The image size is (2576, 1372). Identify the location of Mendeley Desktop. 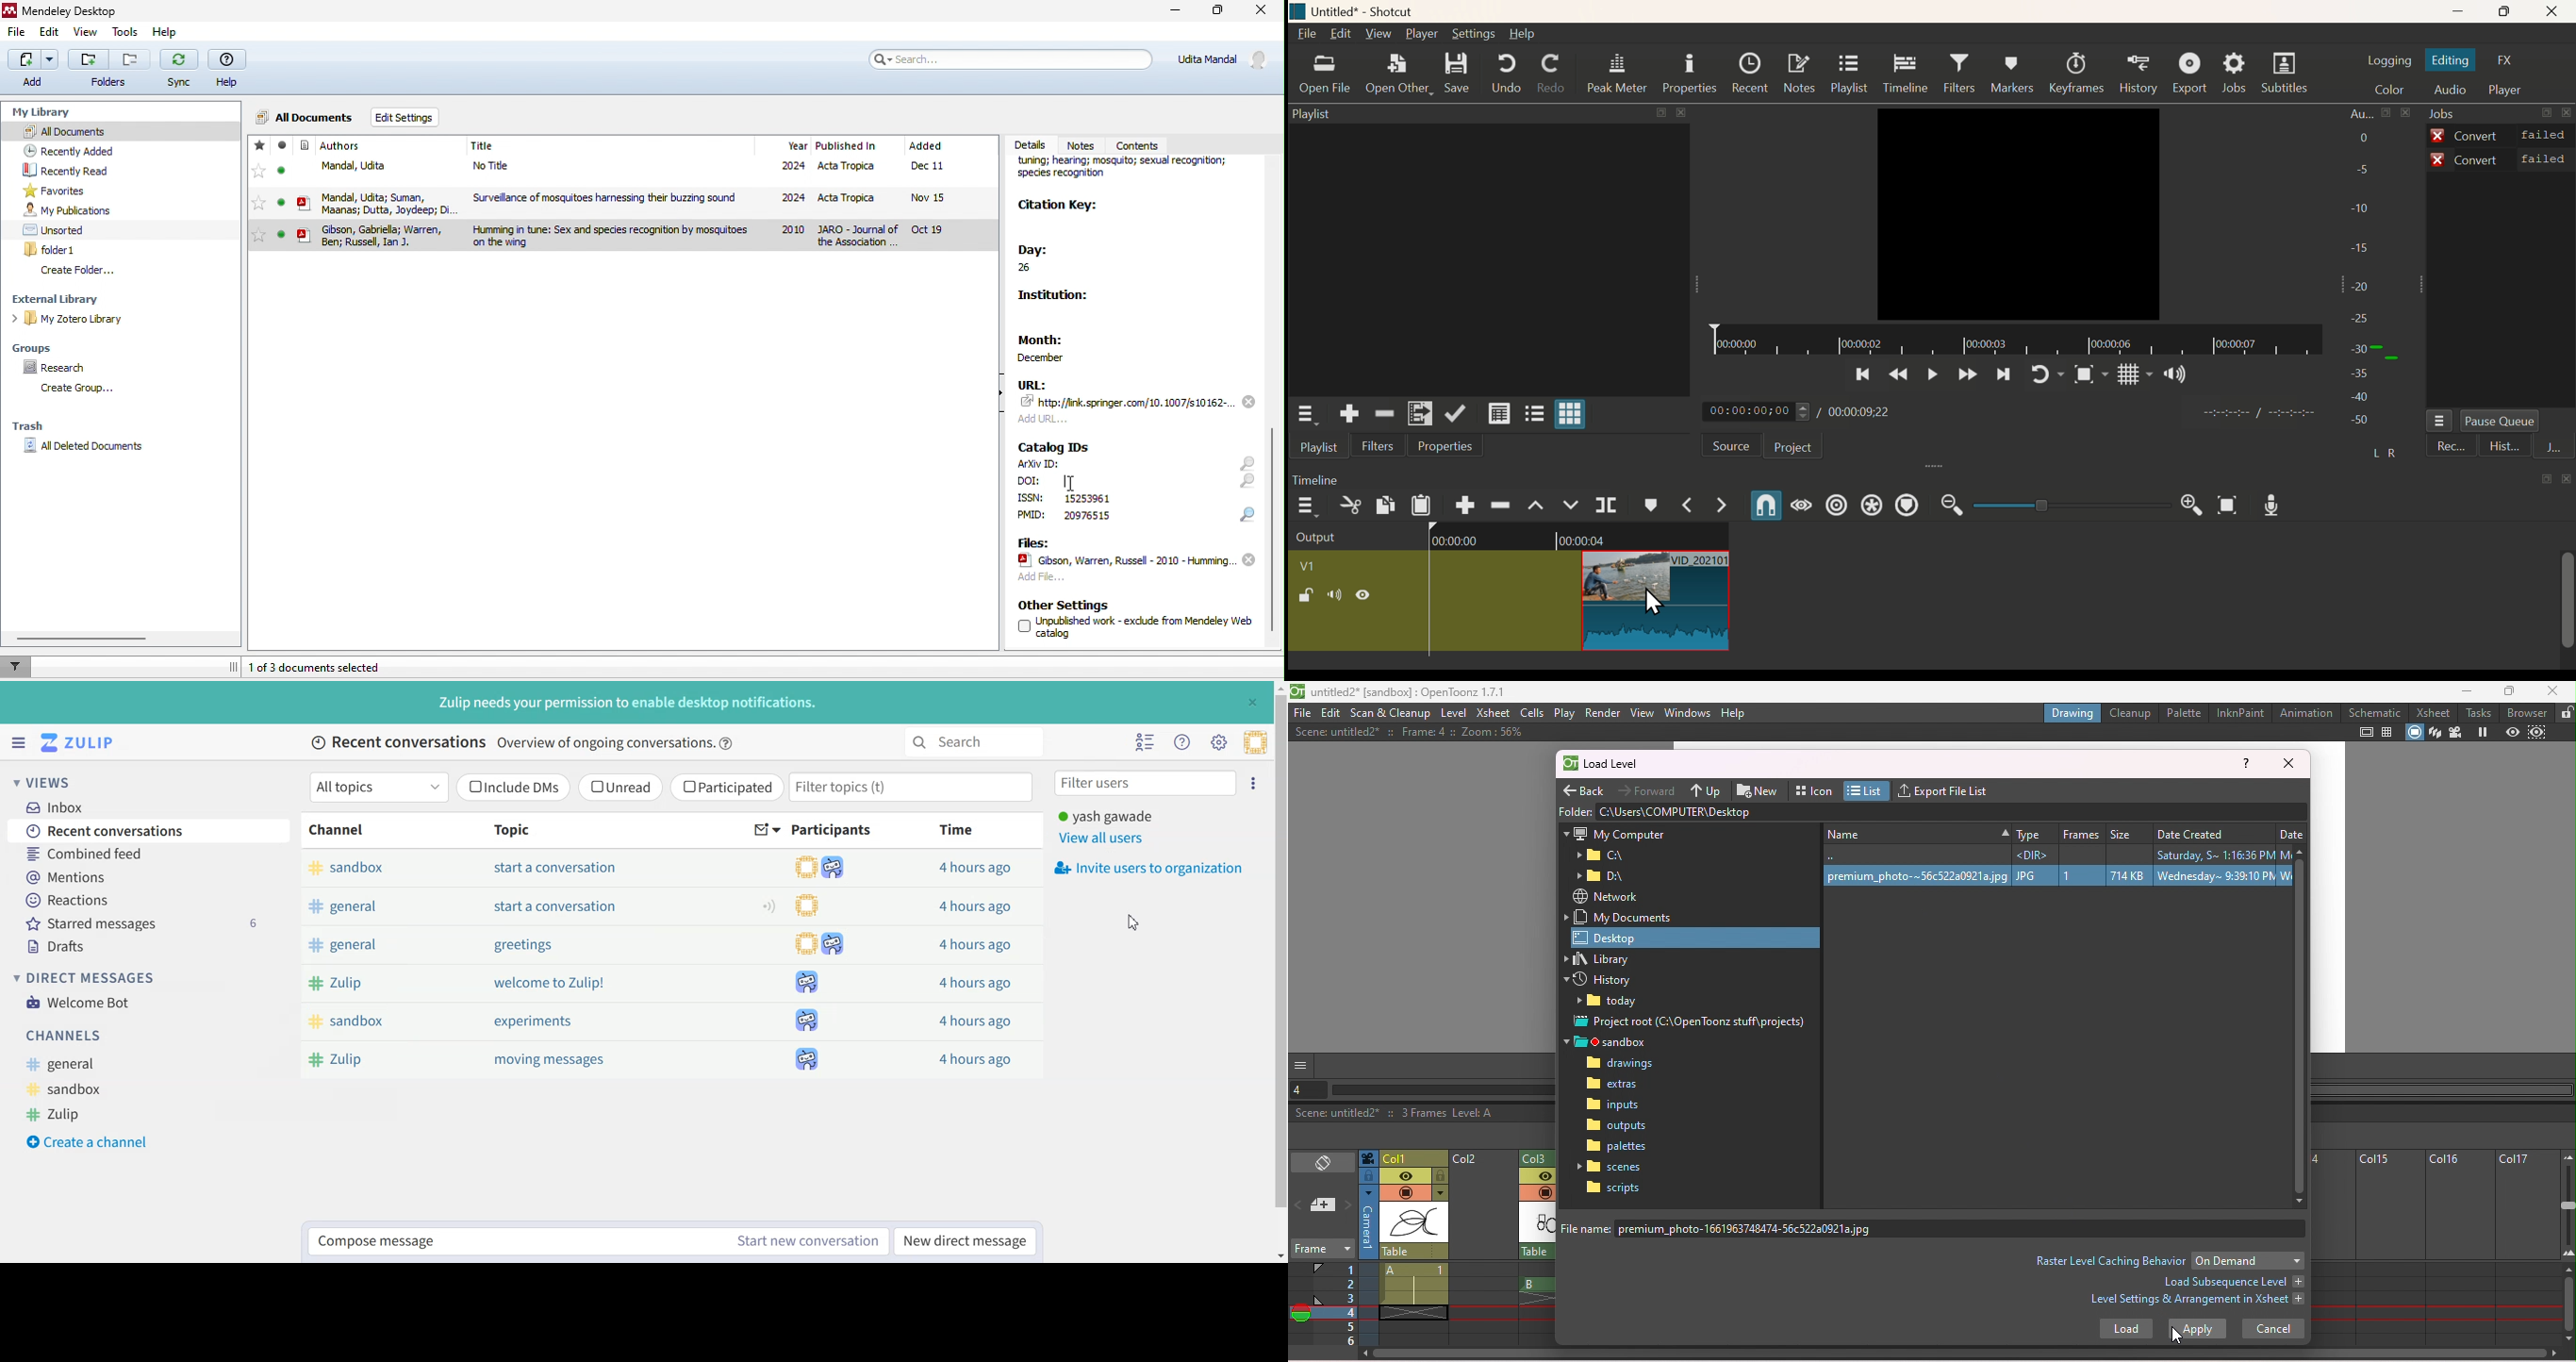
(77, 12).